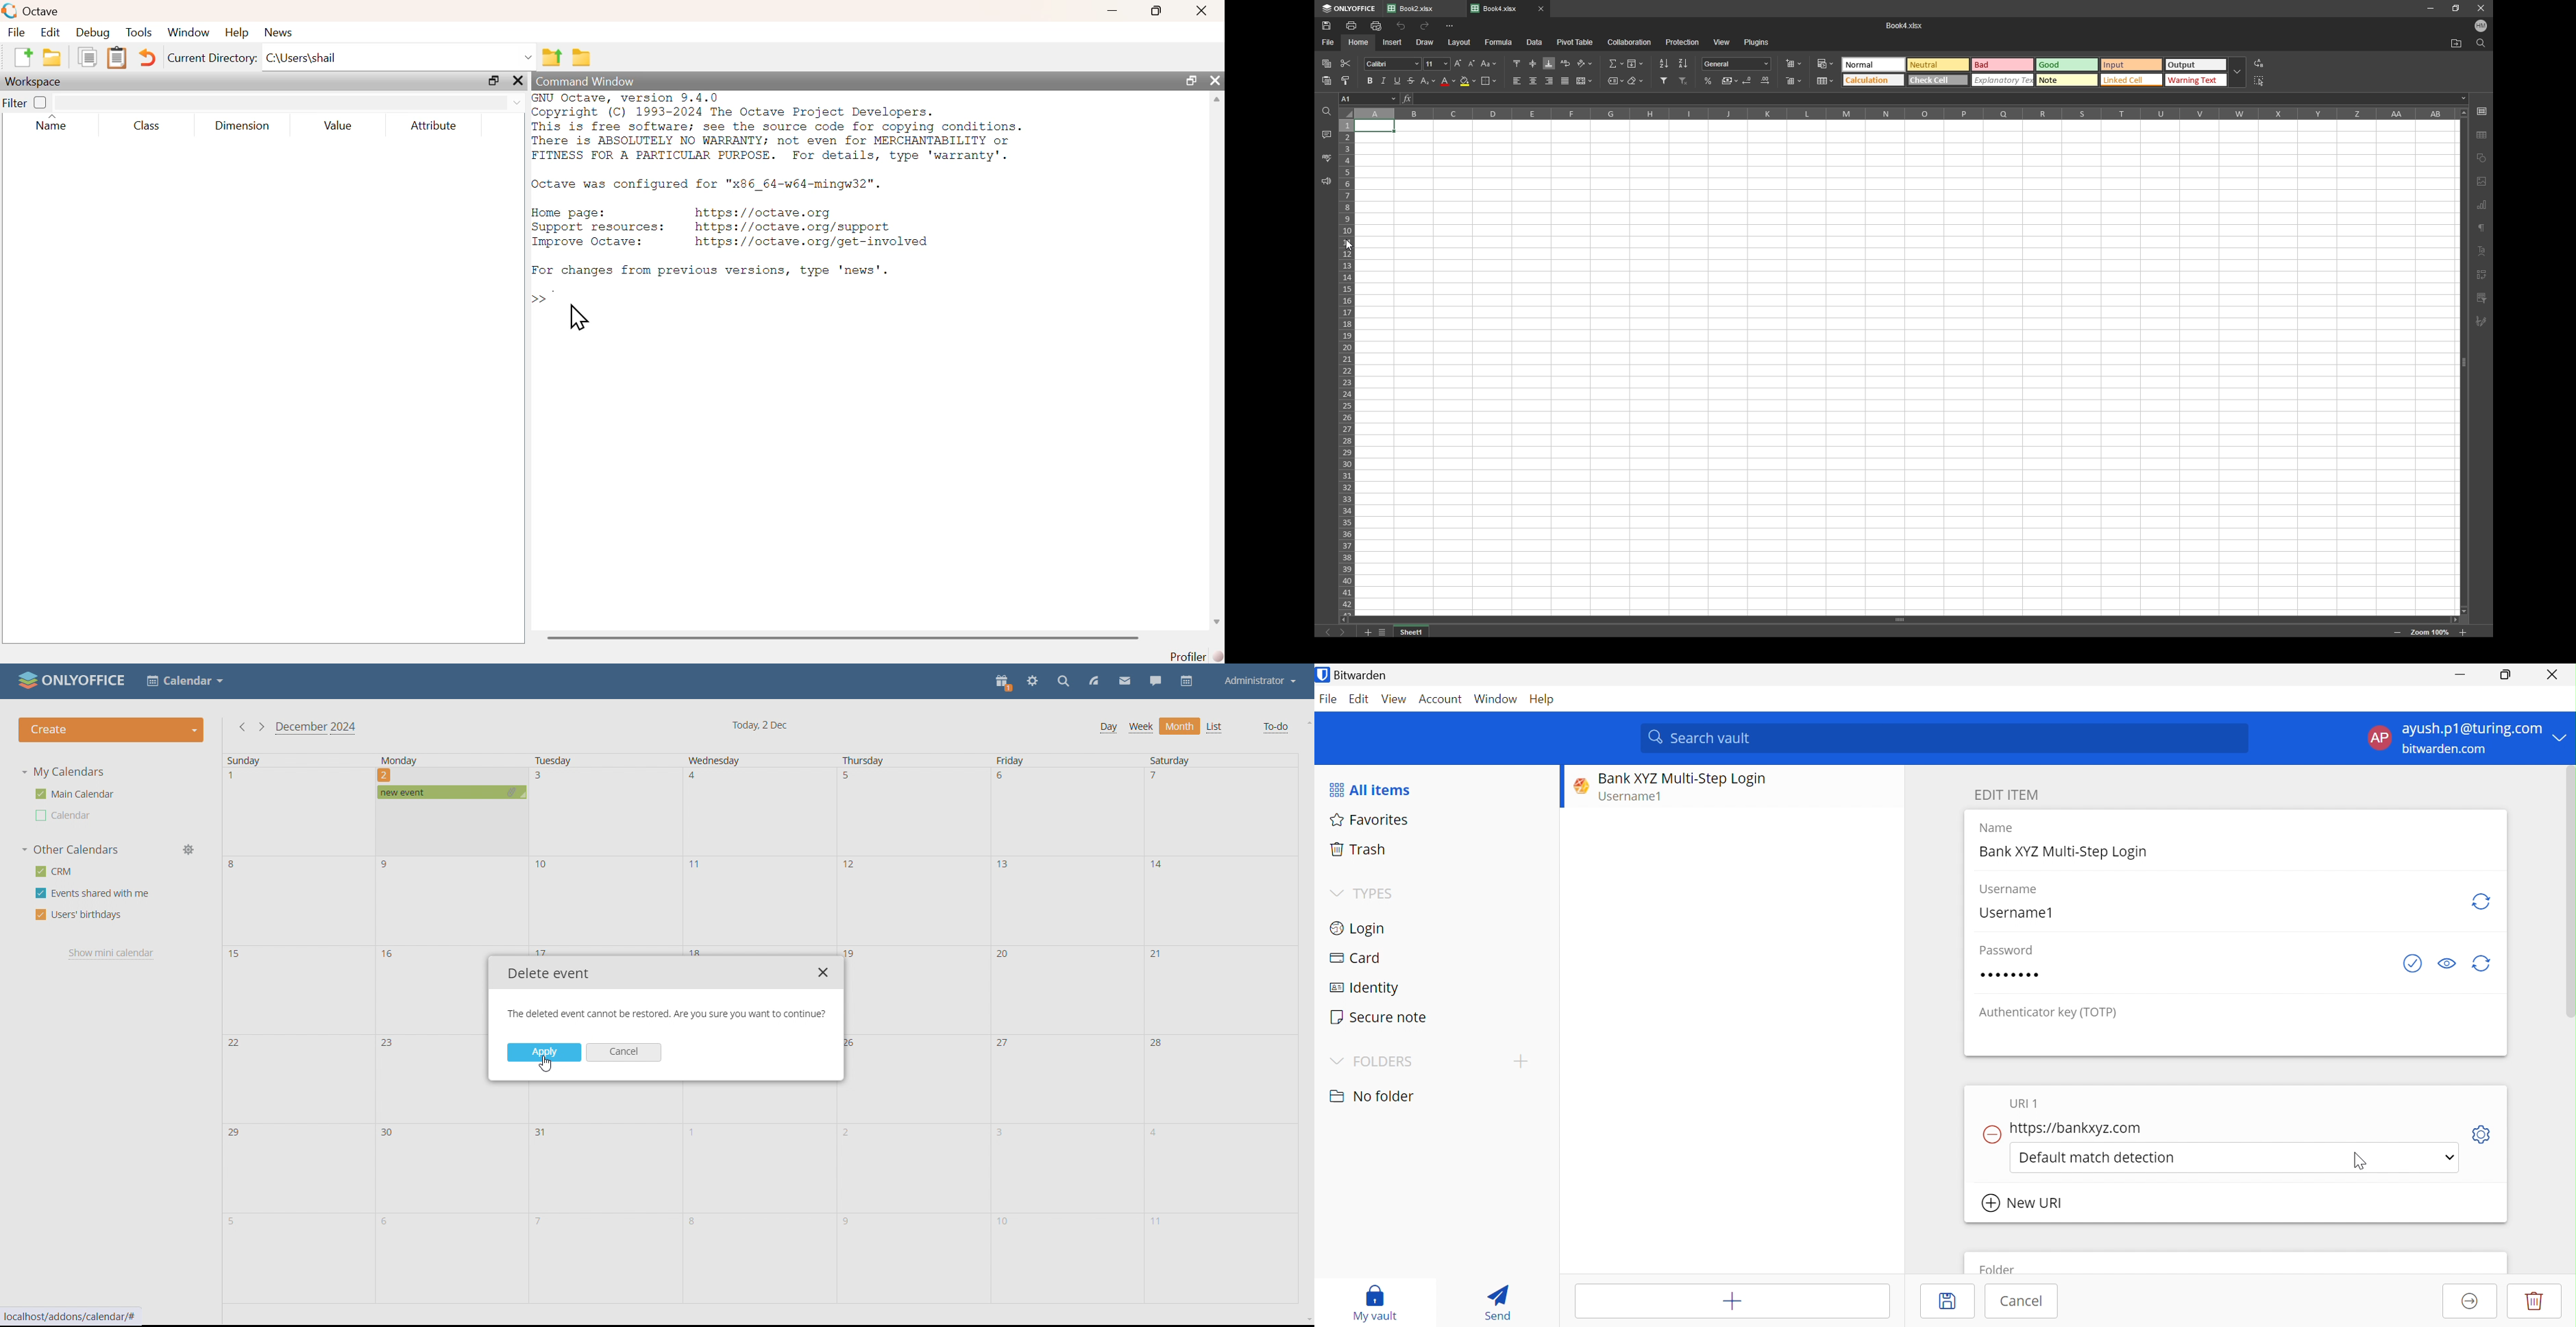  Describe the element at coordinates (2448, 1160) in the screenshot. I see `Drop Down` at that location.